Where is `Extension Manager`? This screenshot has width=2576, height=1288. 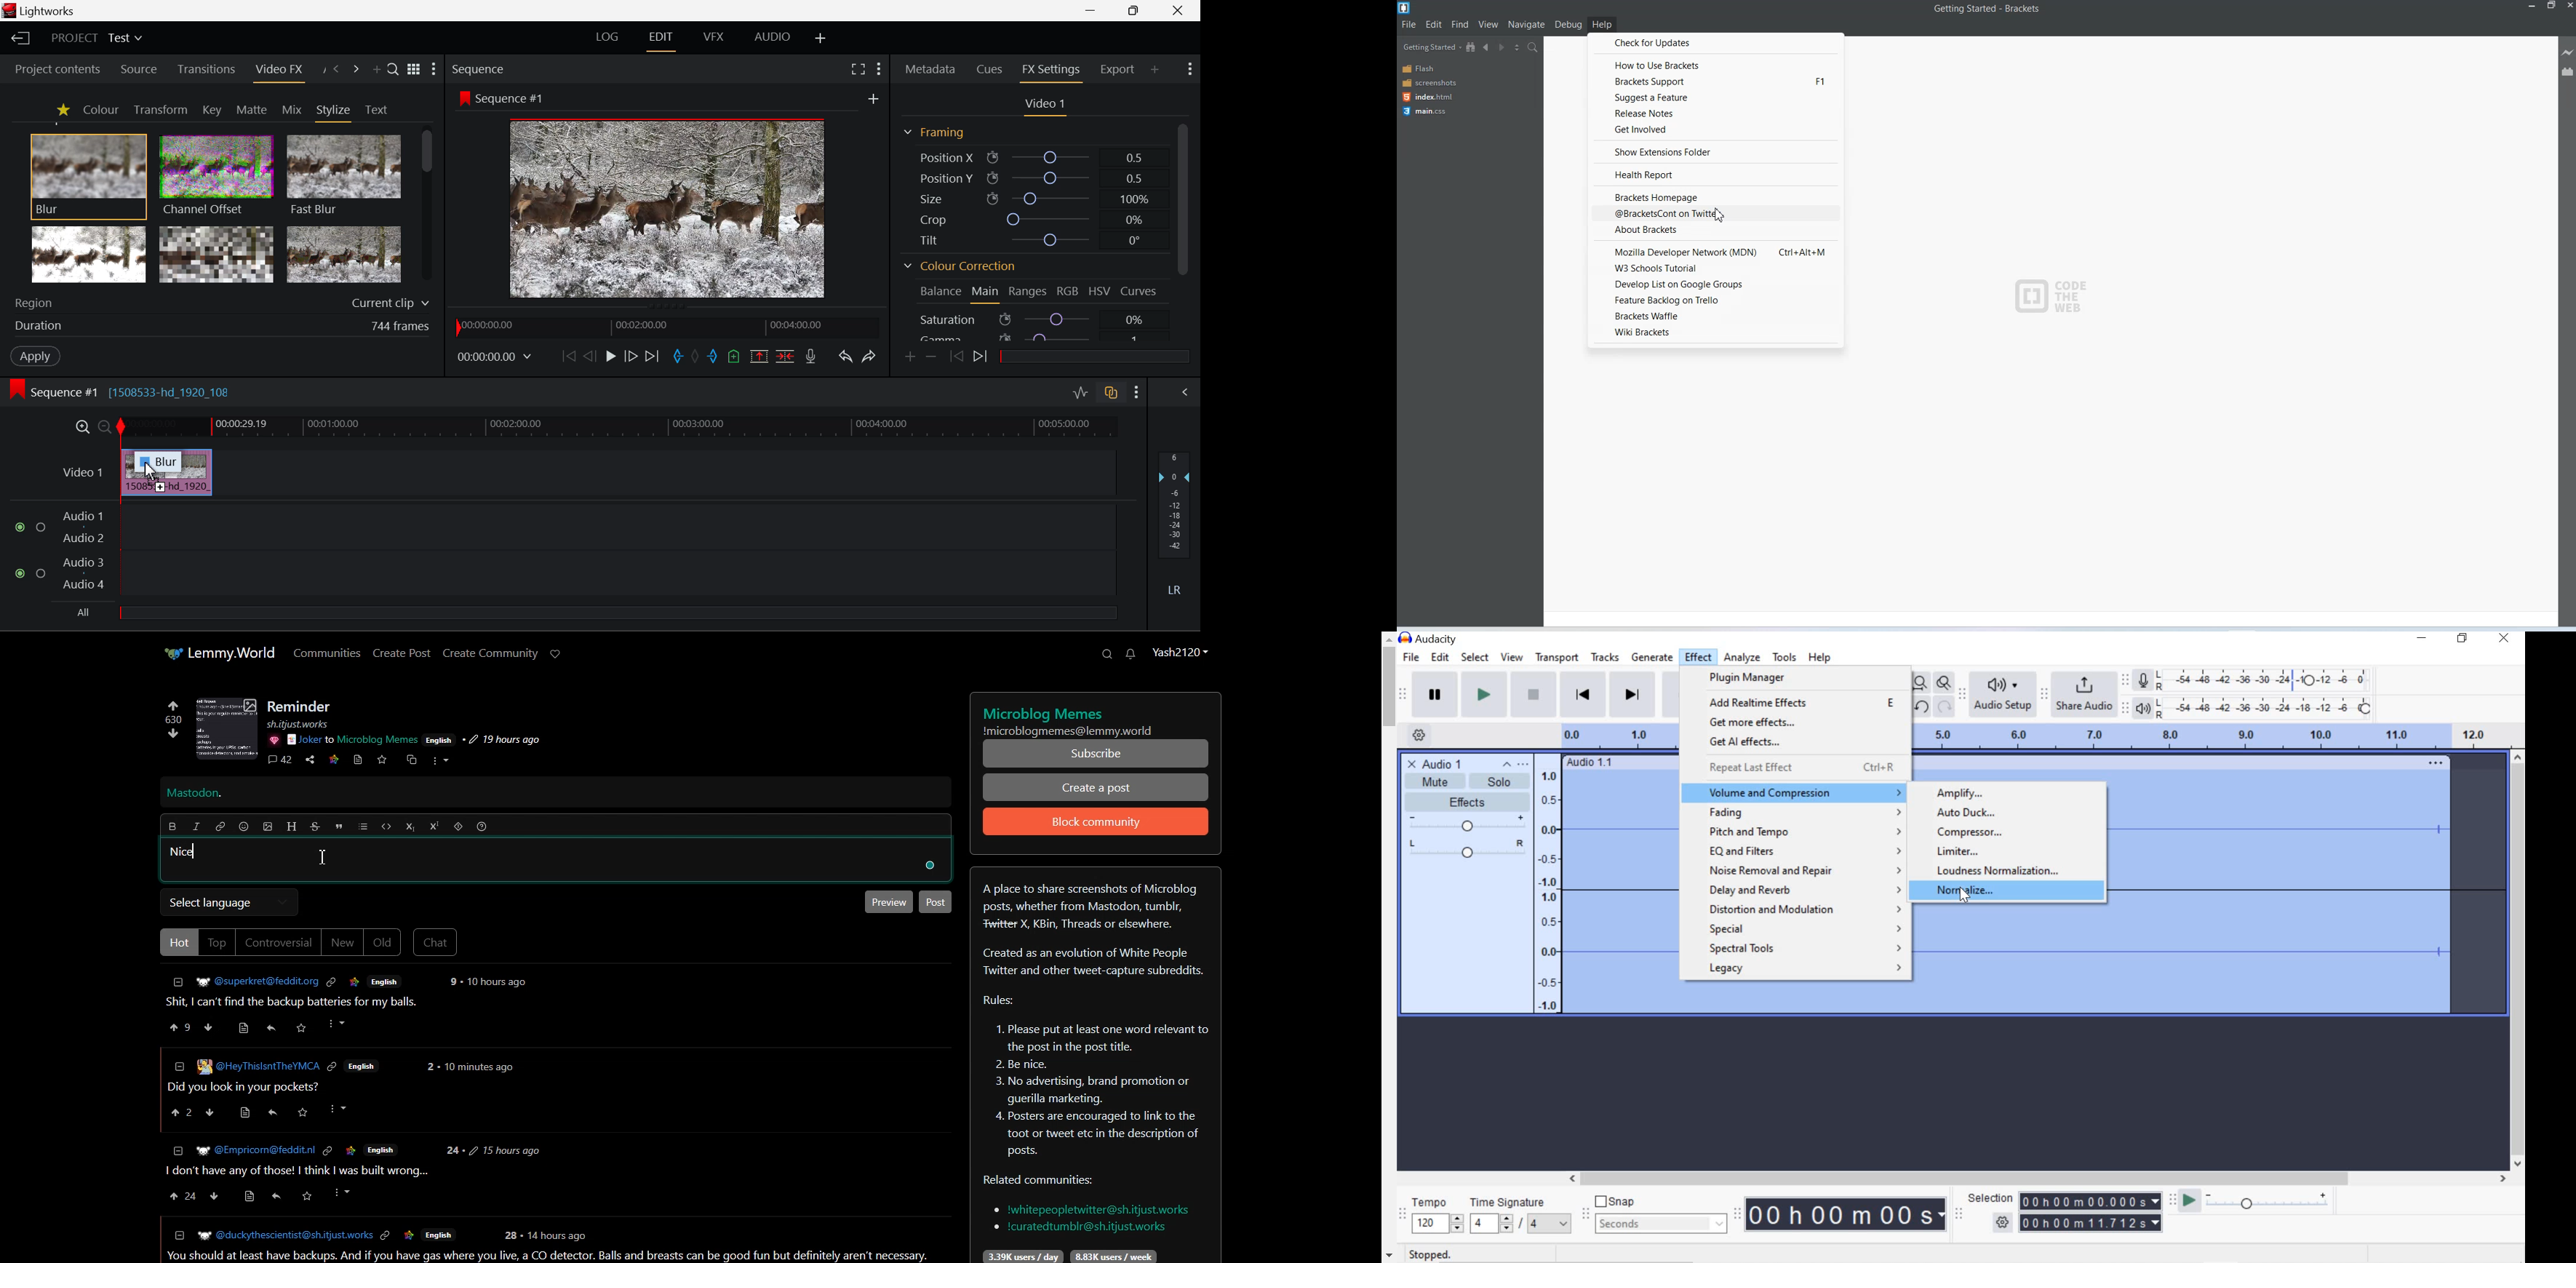
Extension Manager is located at coordinates (2568, 71).